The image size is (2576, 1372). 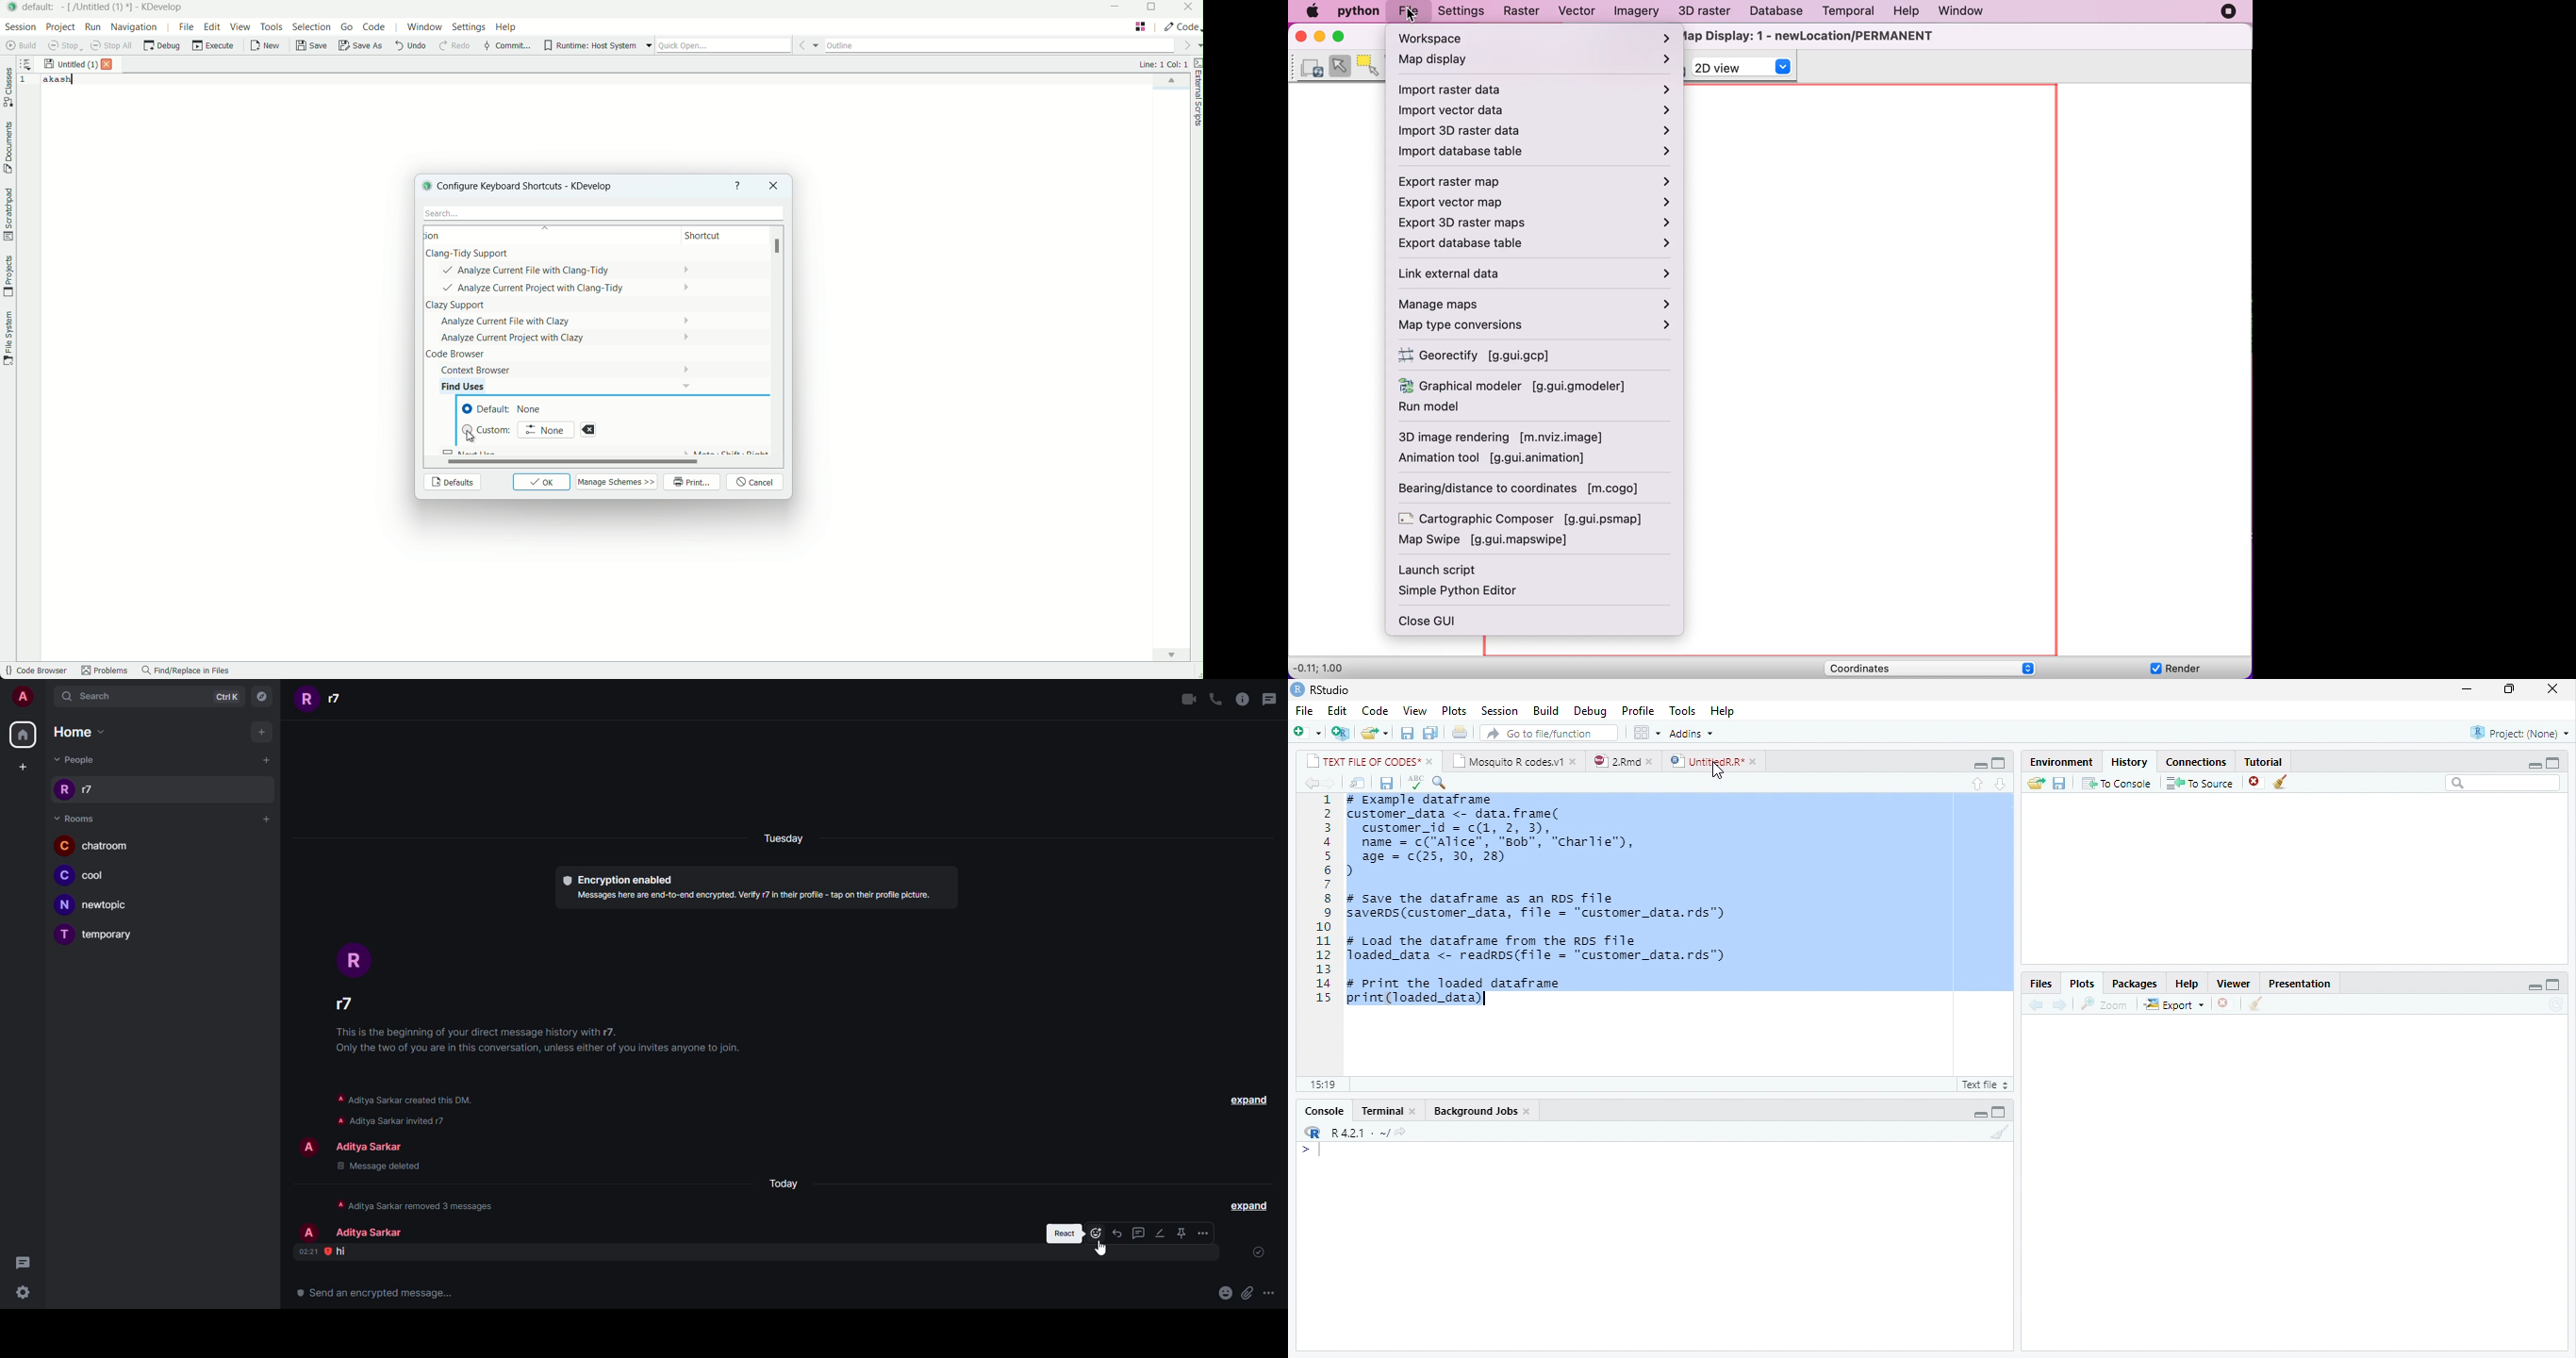 What do you see at coordinates (1137, 1233) in the screenshot?
I see `thread` at bounding box center [1137, 1233].